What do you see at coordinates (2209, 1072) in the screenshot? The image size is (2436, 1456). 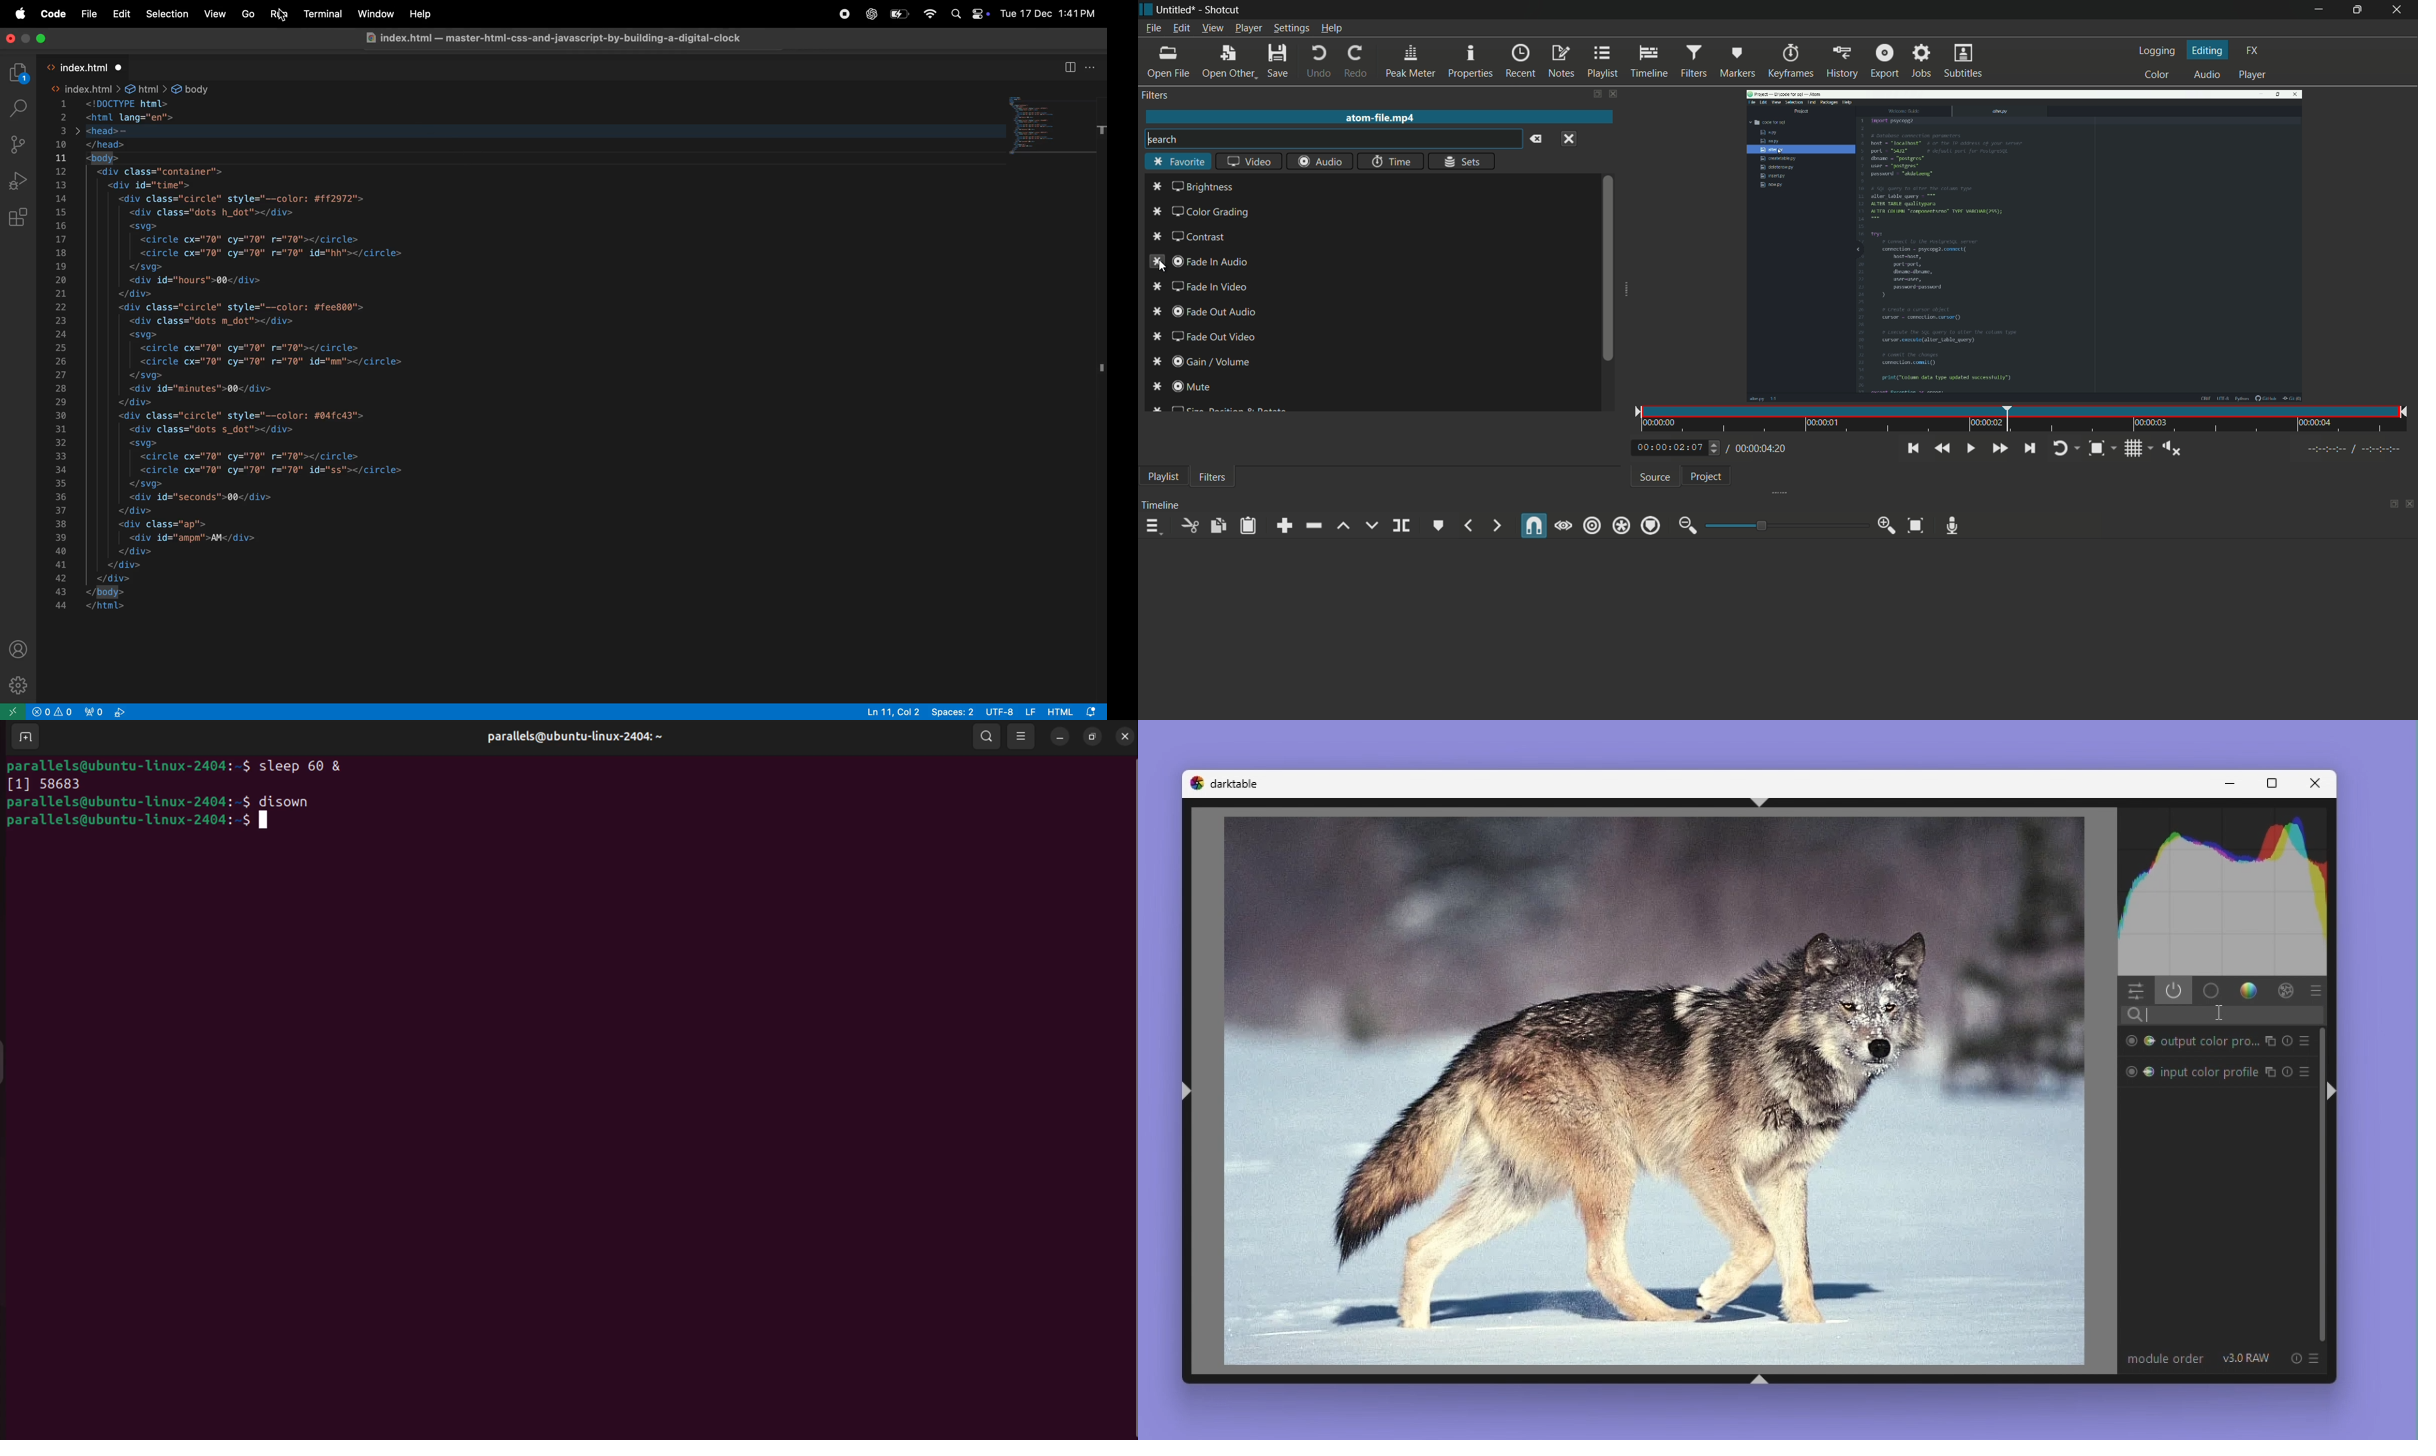 I see `input color profile` at bounding box center [2209, 1072].